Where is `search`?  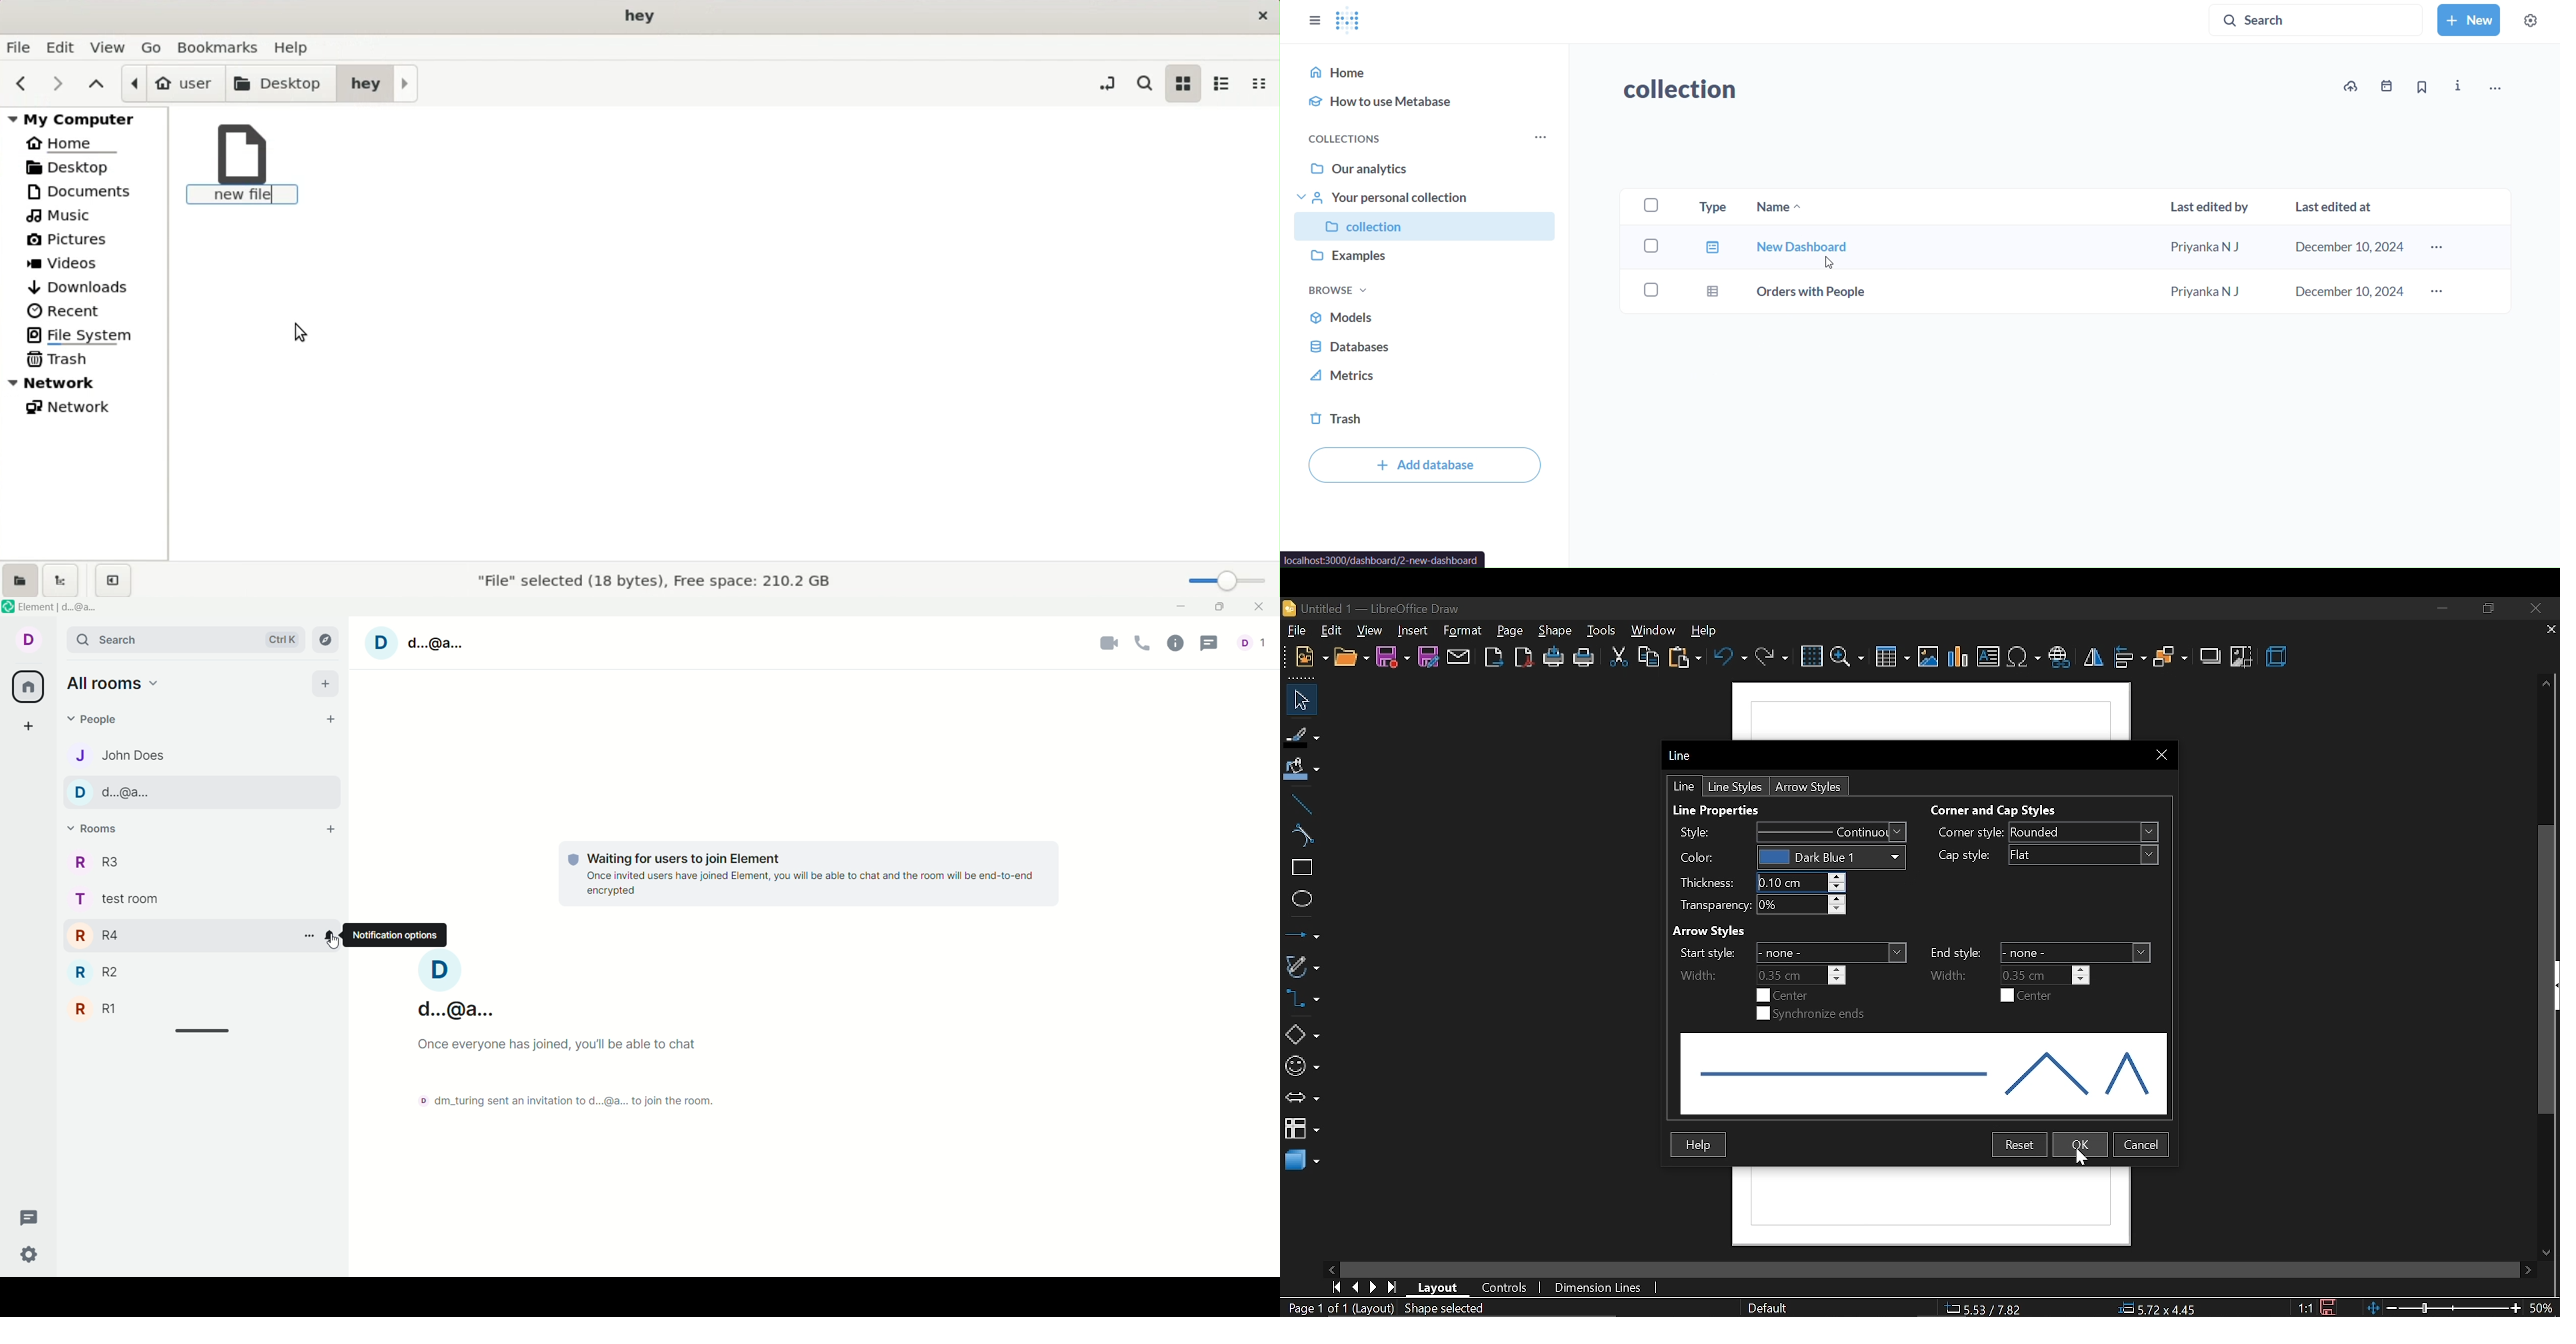
search is located at coordinates (185, 640).